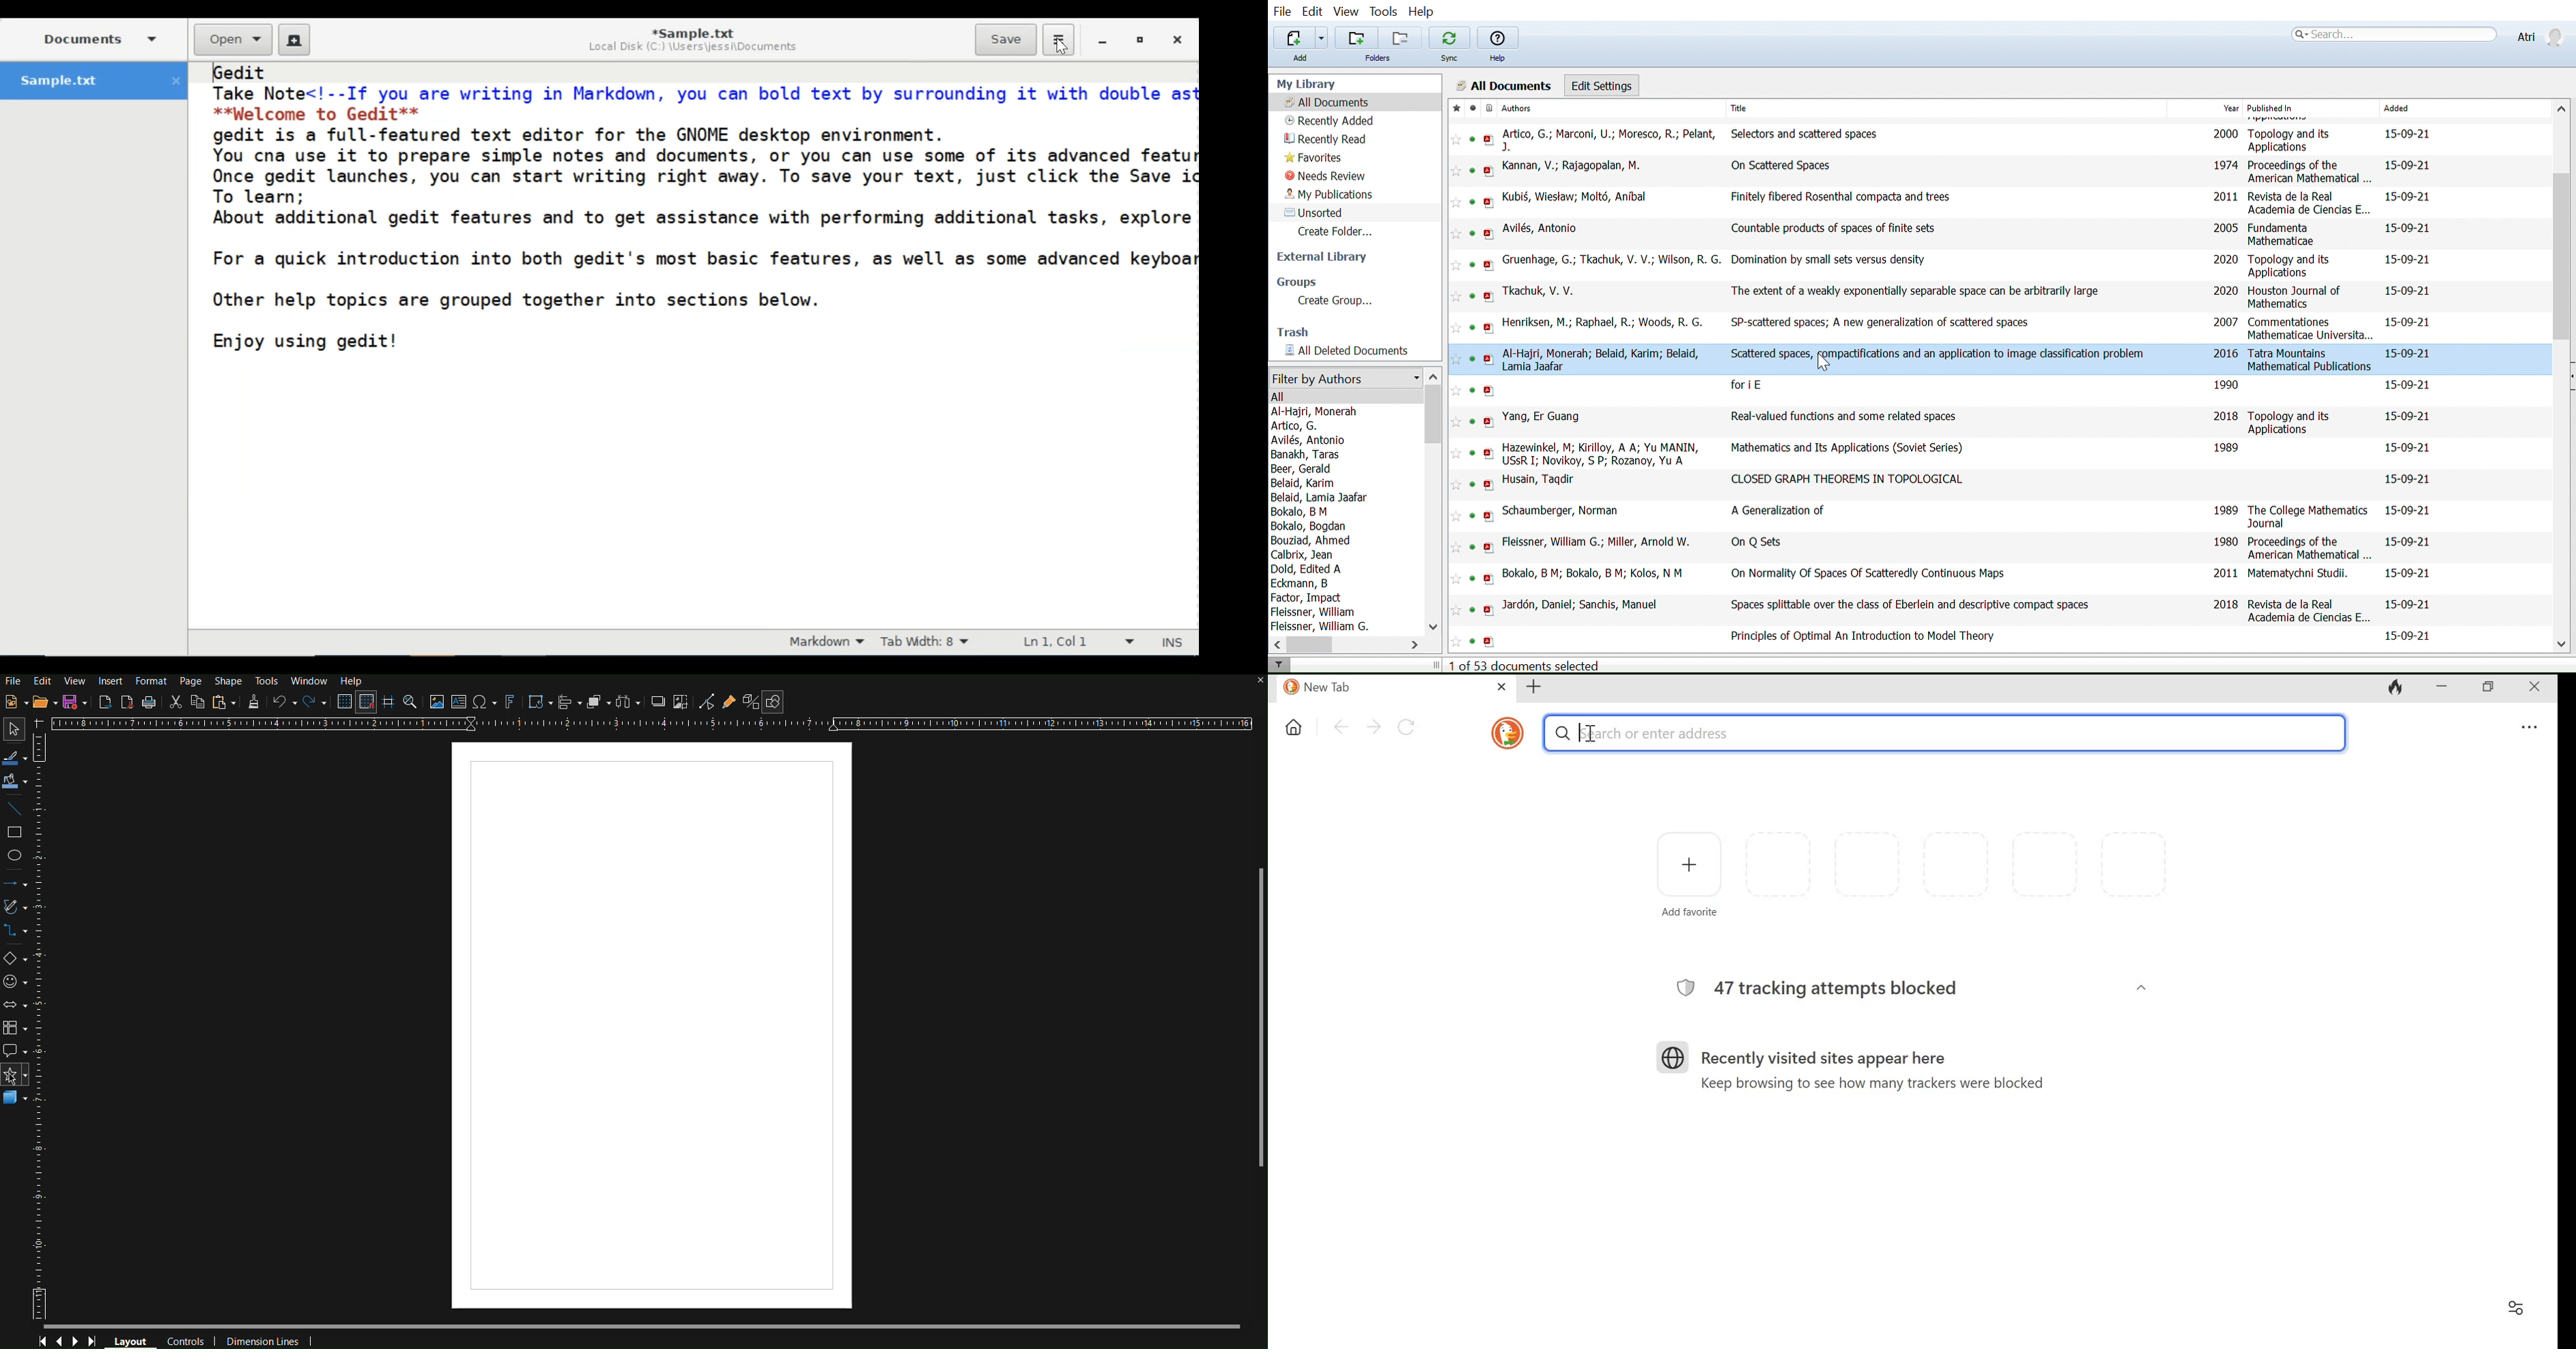  Describe the element at coordinates (511, 703) in the screenshot. I see `Fontwork` at that location.